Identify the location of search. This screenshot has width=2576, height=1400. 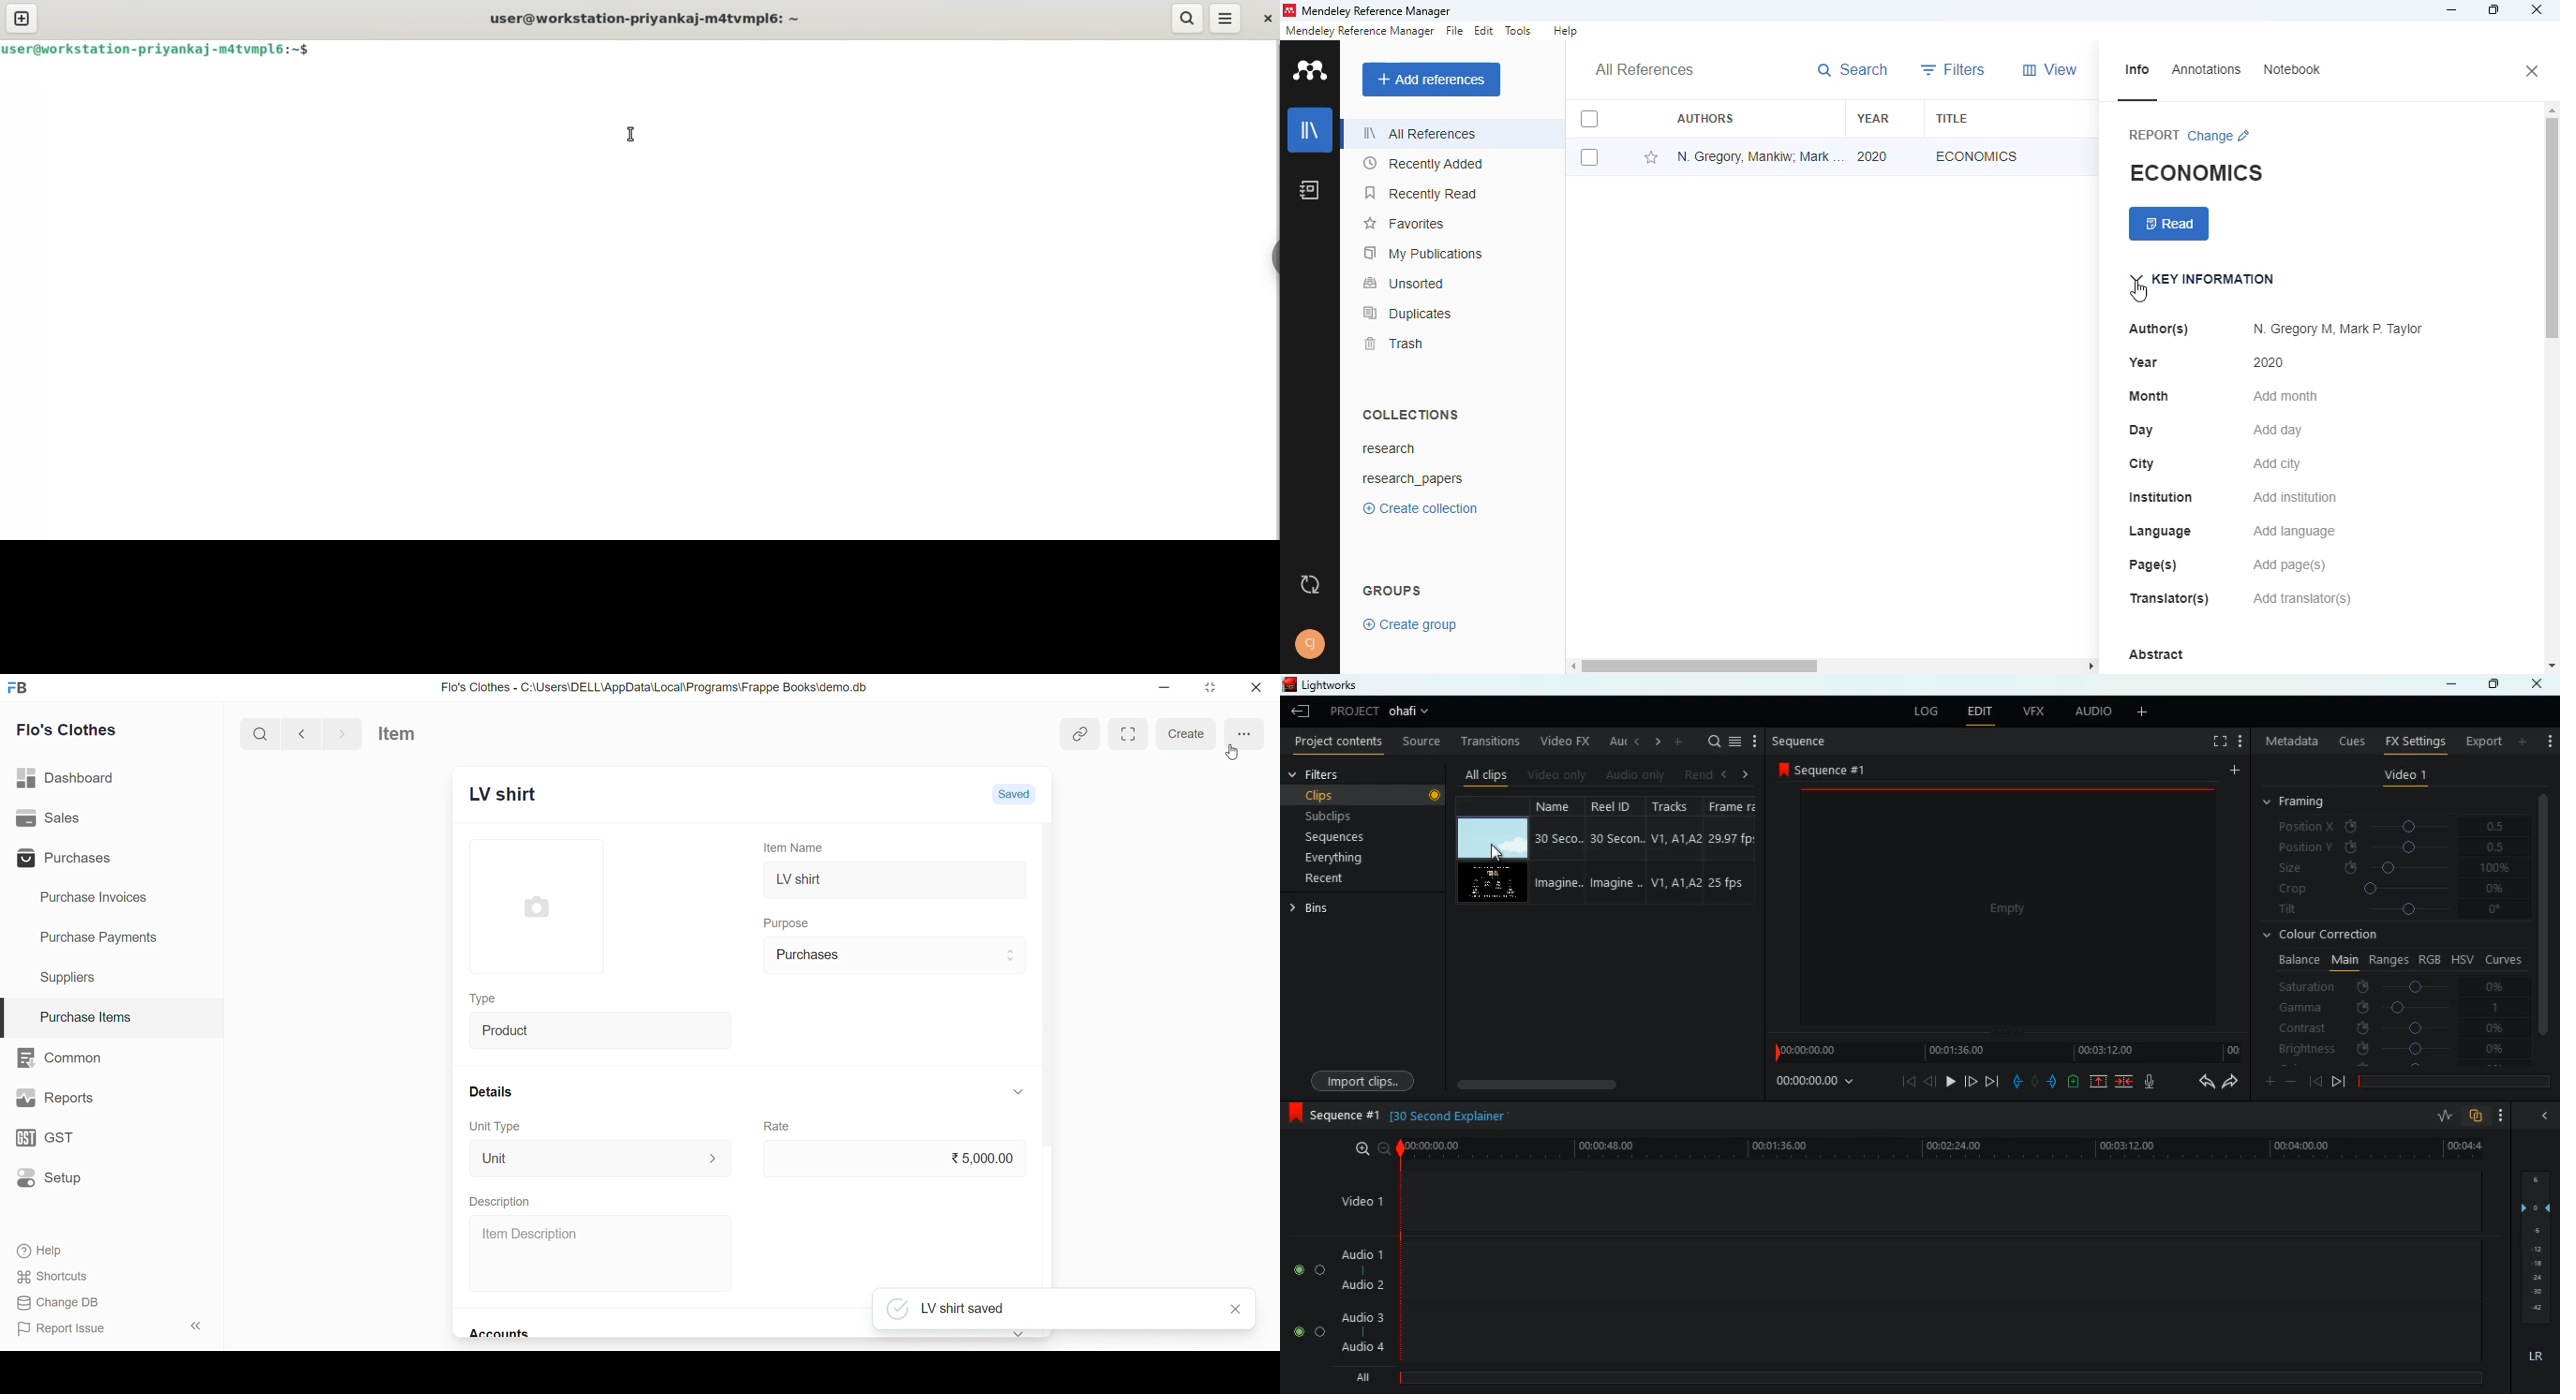
(259, 733).